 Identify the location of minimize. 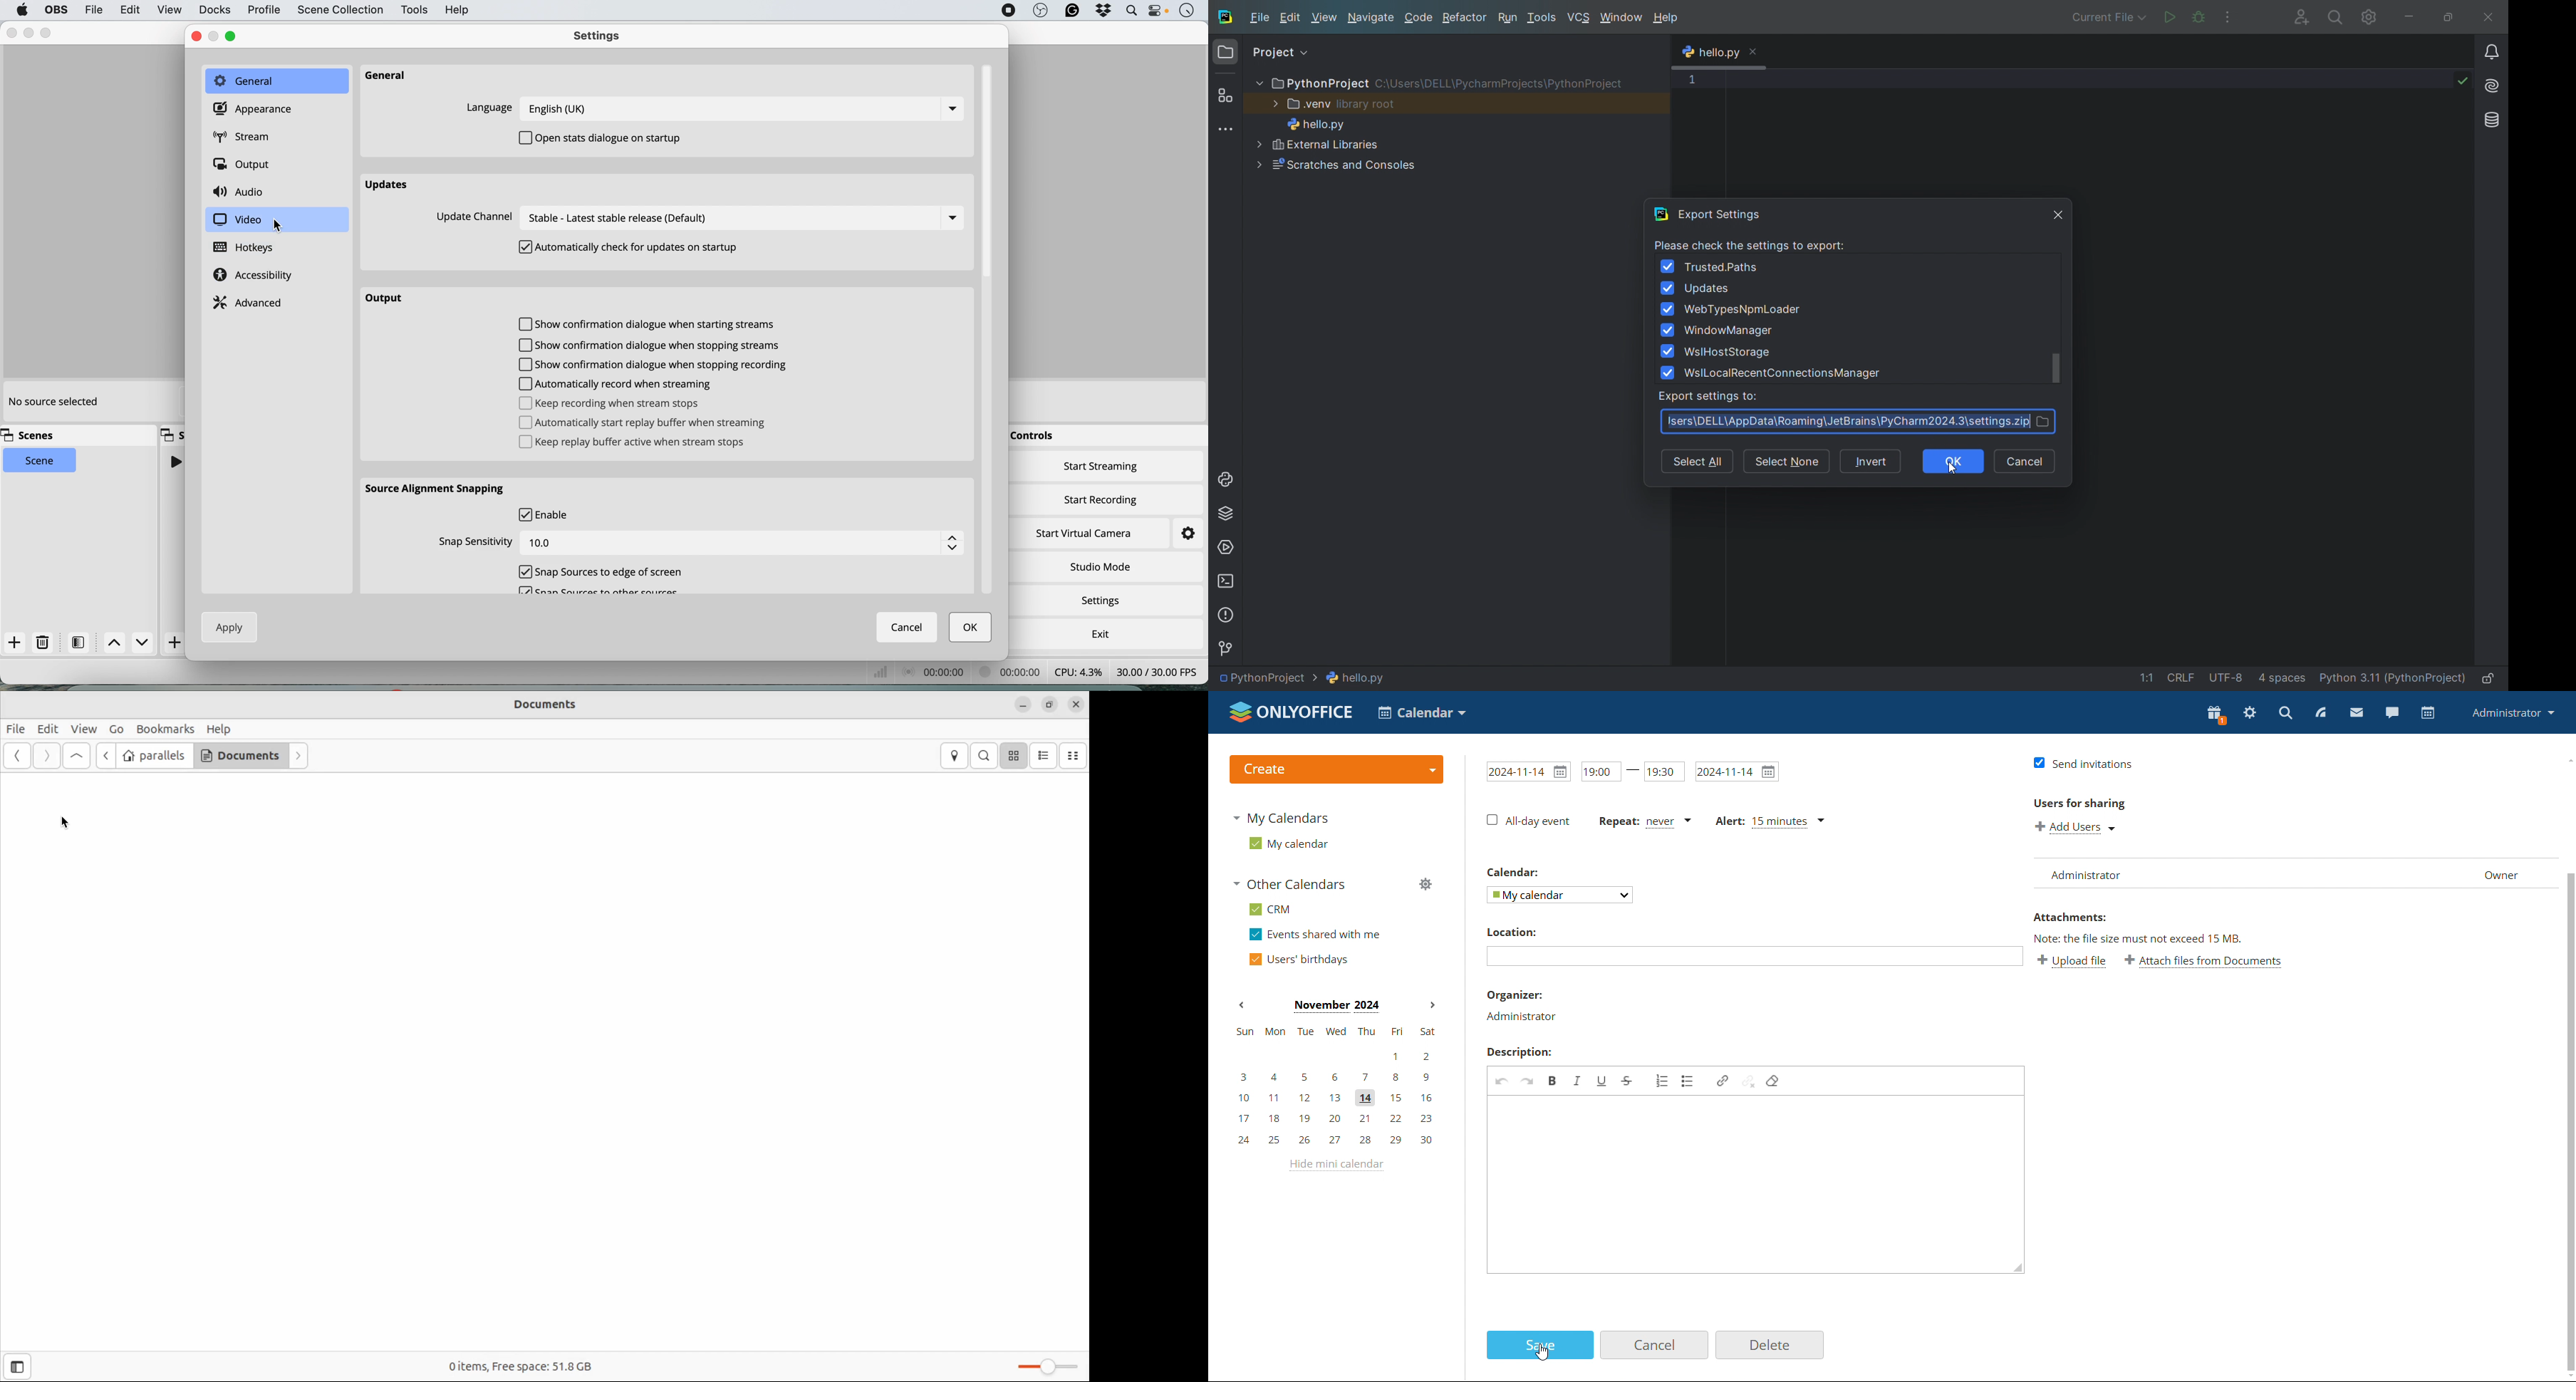
(2409, 16).